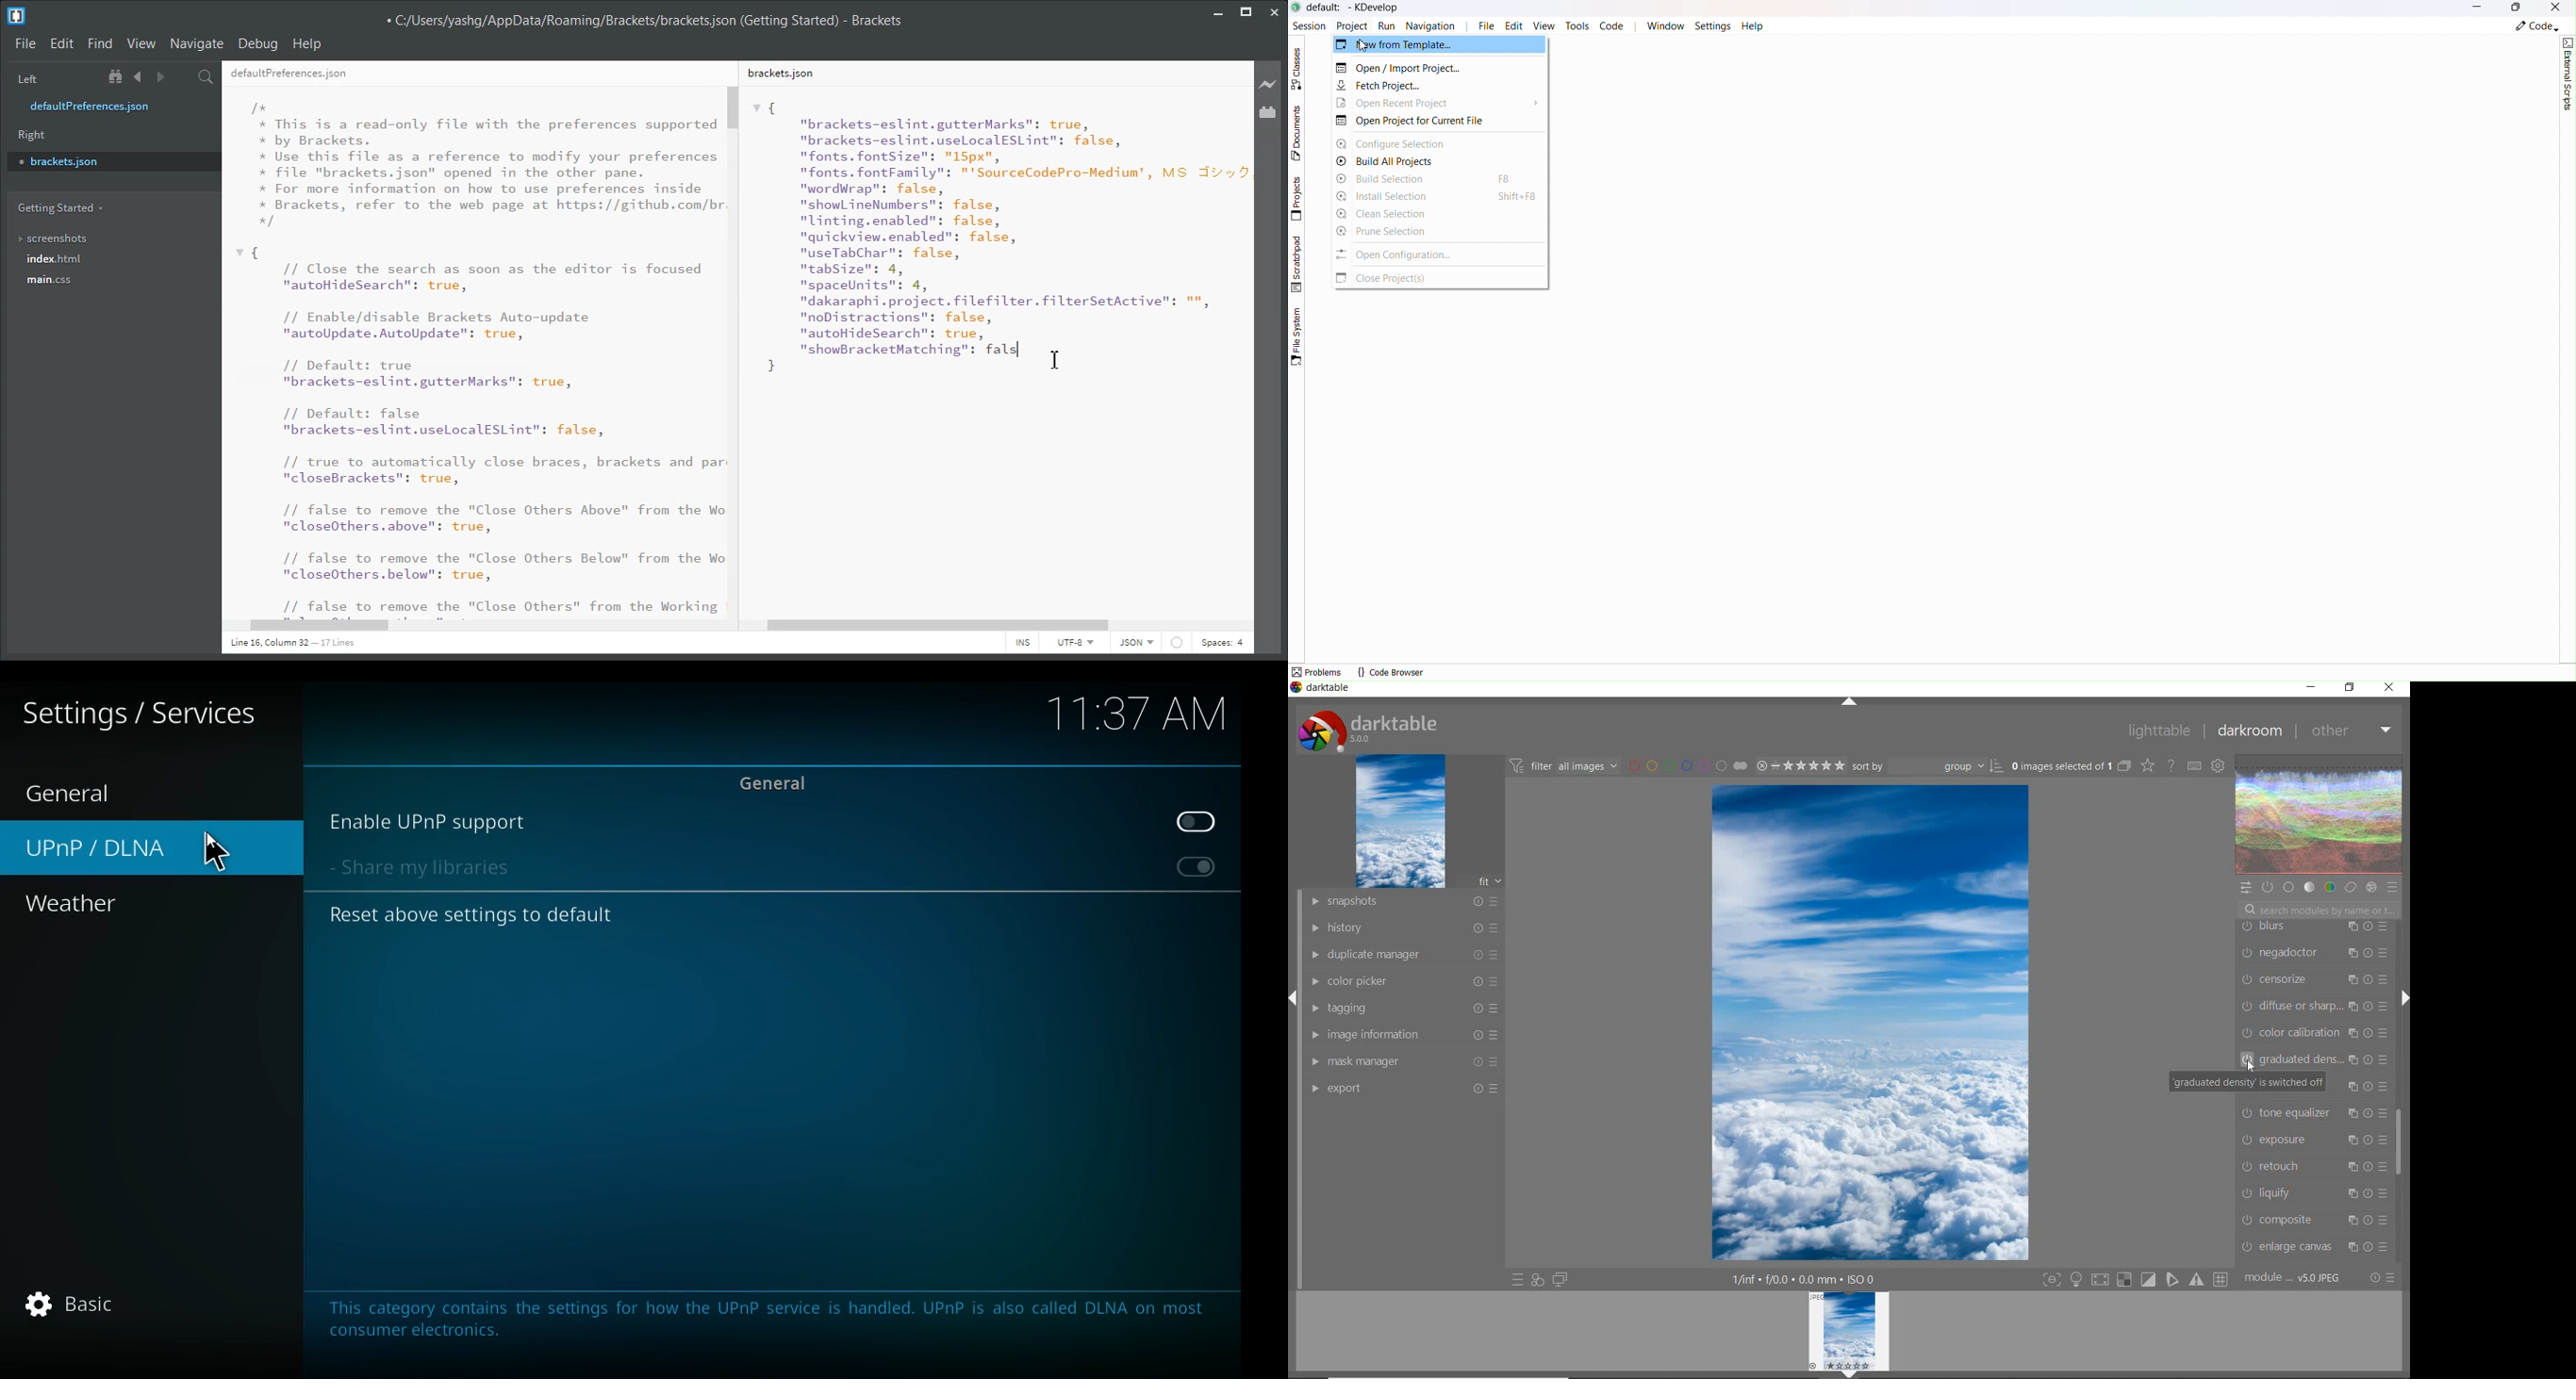  I want to click on on, so click(1193, 869).